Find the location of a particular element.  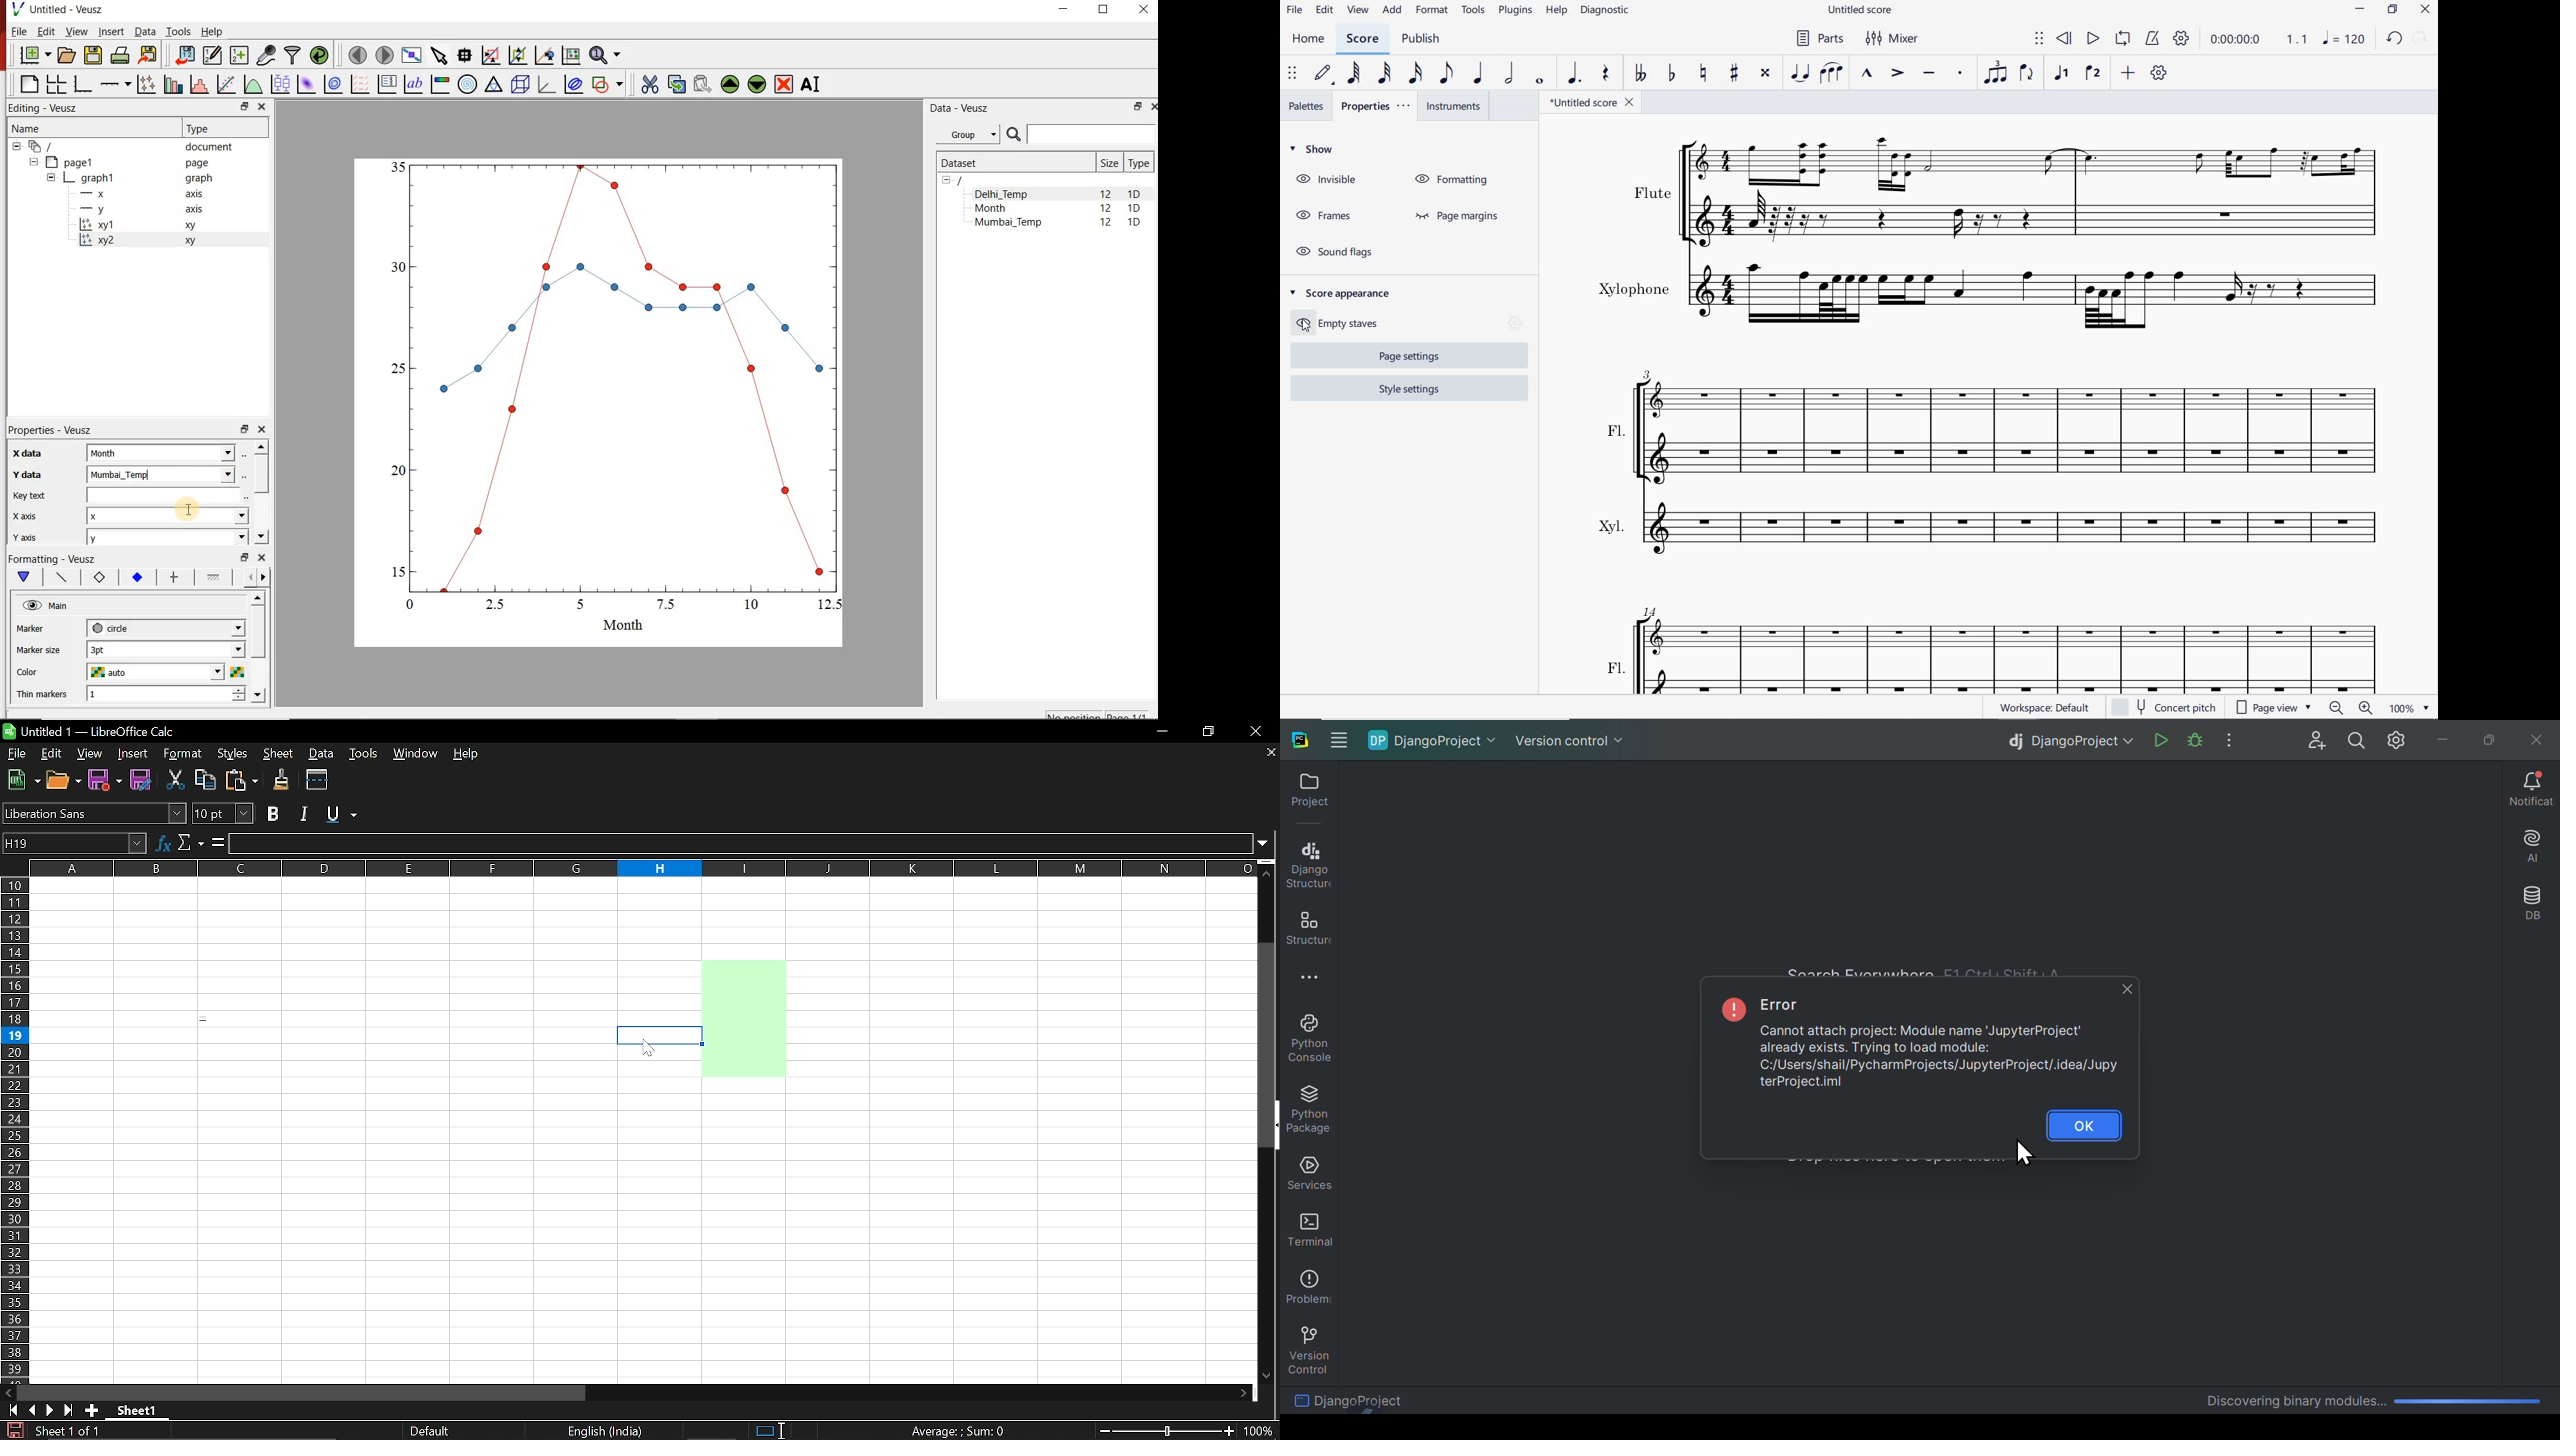

Open is located at coordinates (63, 780).